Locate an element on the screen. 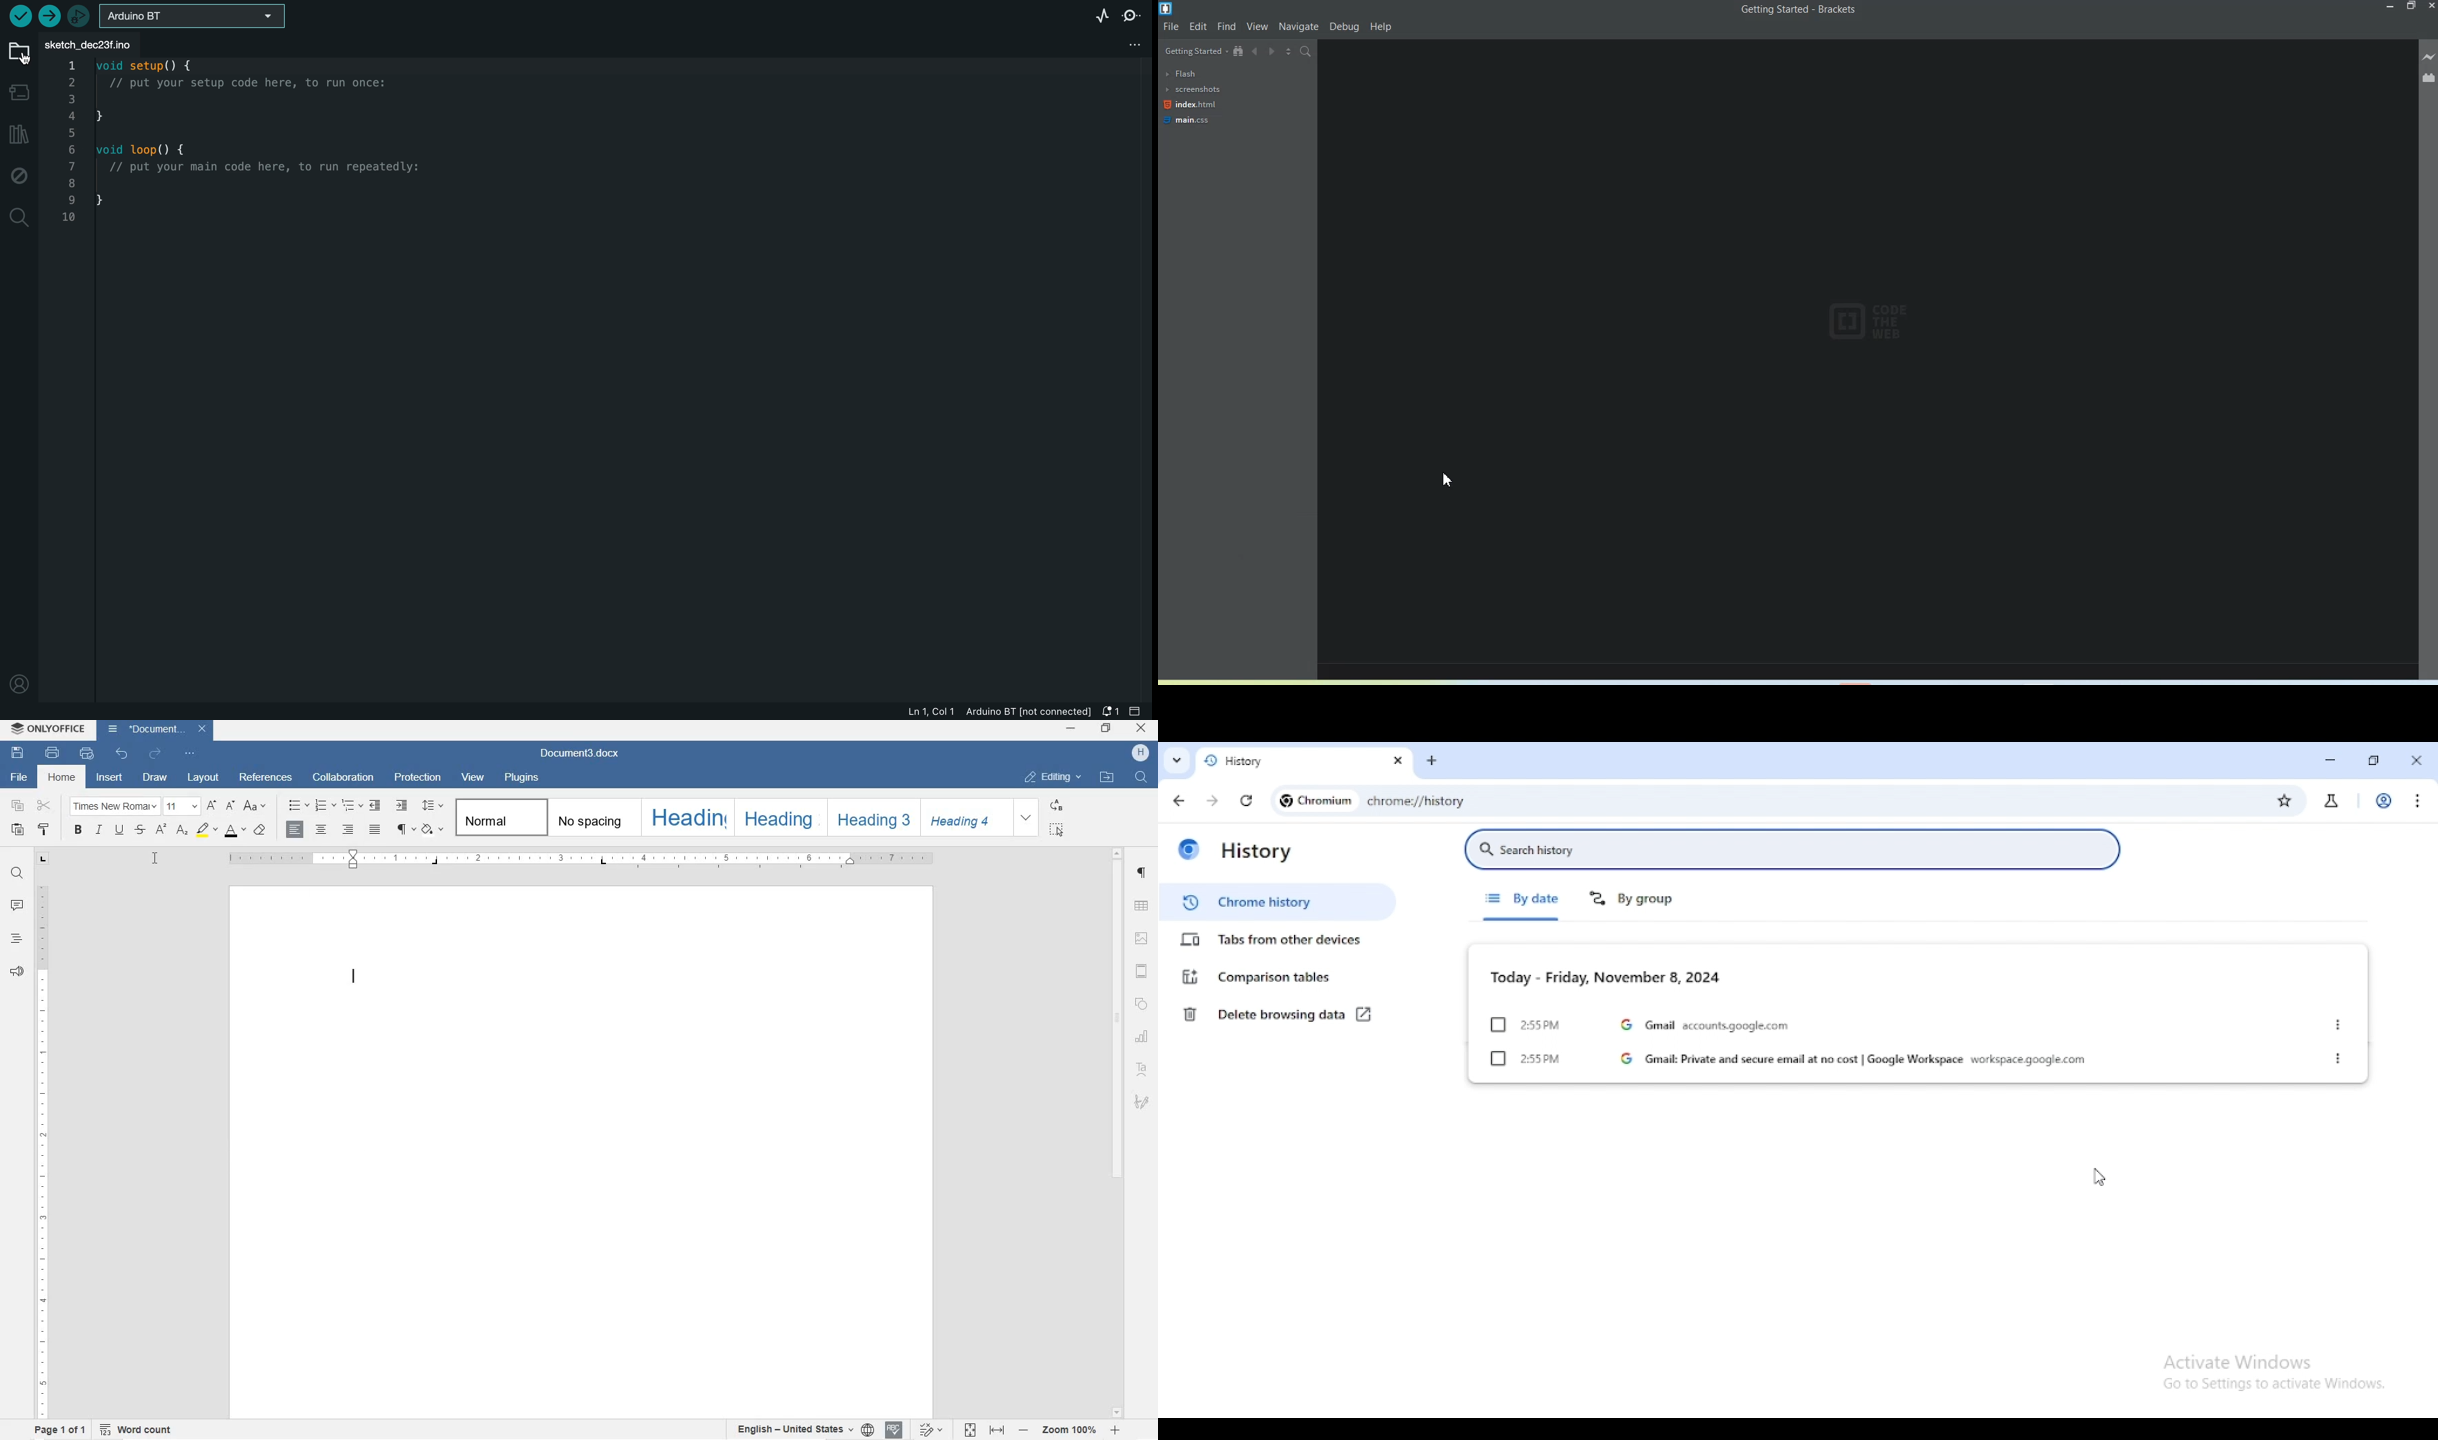 The width and height of the screenshot is (2464, 1456). Code the Web is located at coordinates (1872, 321).